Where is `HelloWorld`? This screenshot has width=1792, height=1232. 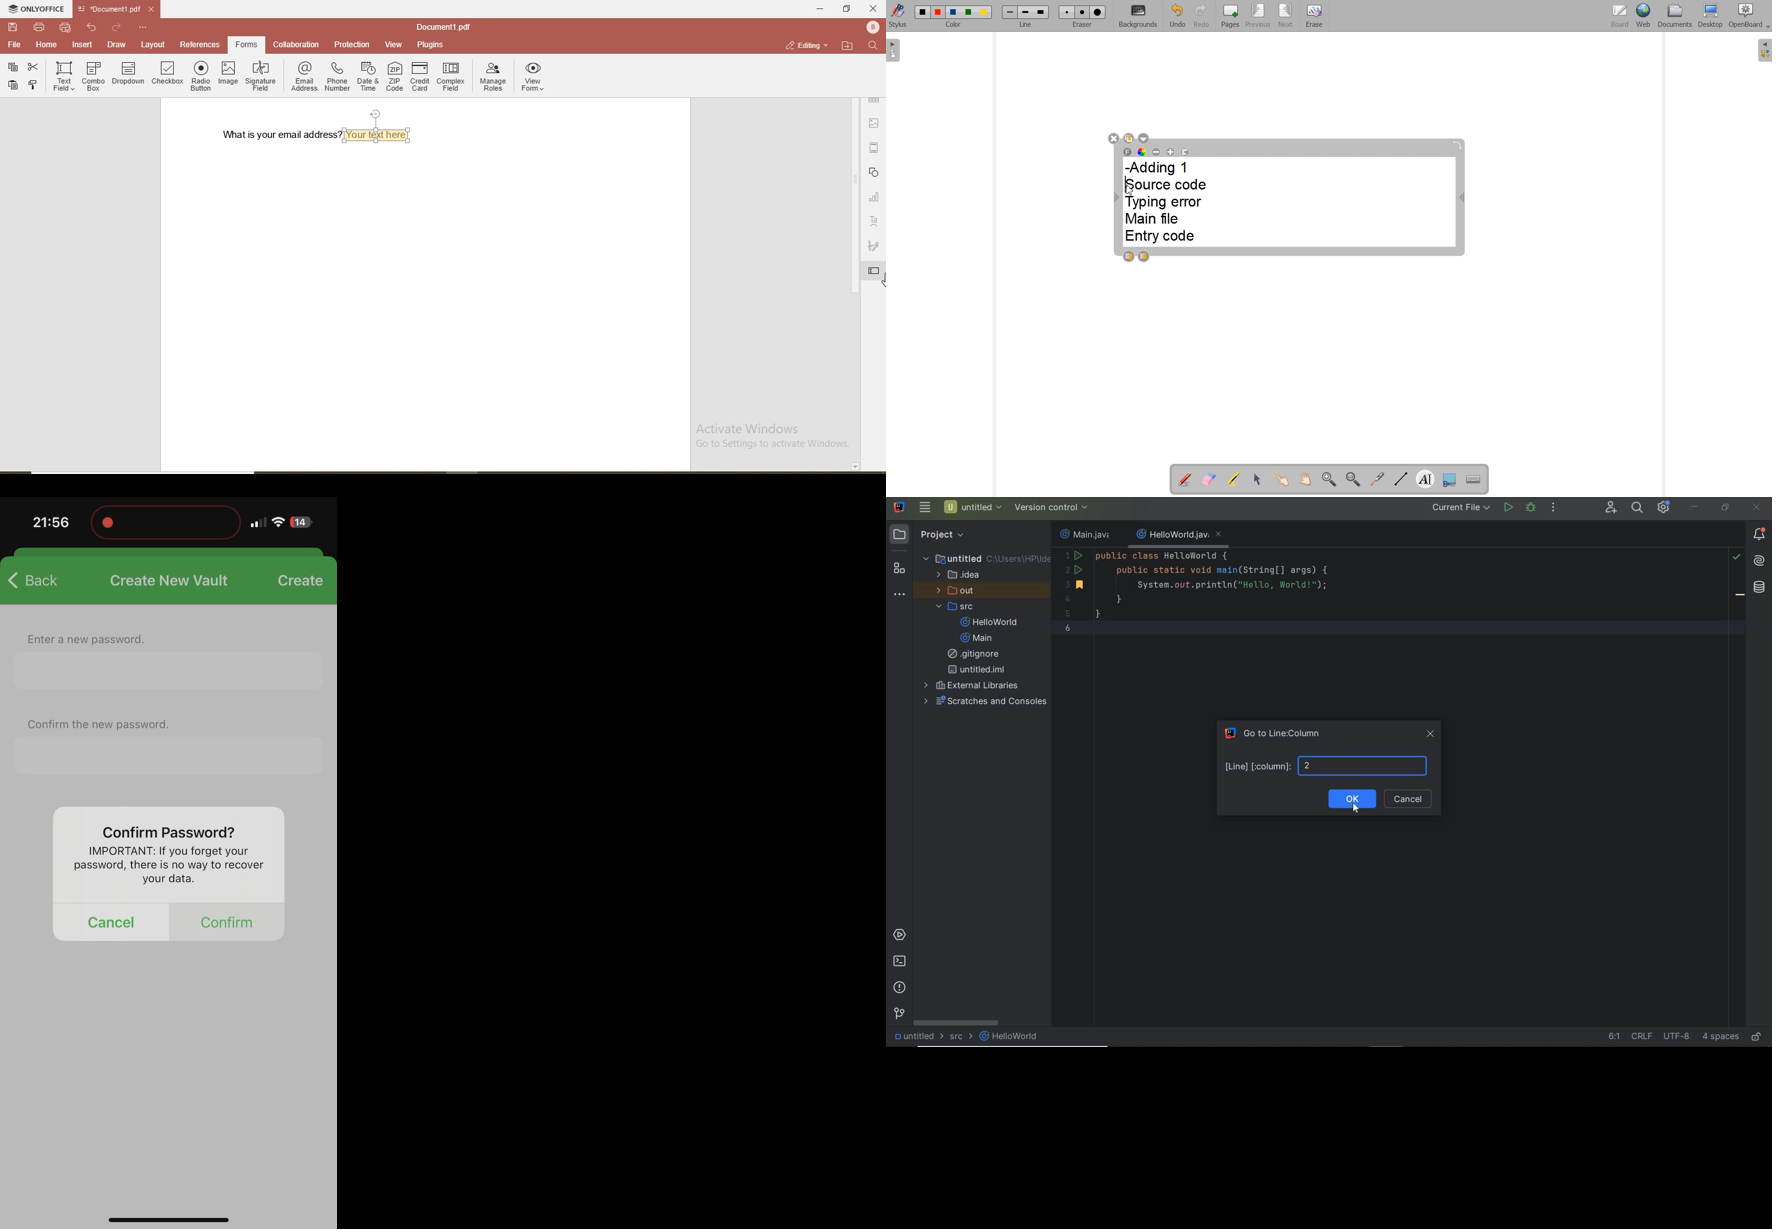
HelloWorld is located at coordinates (1010, 1037).